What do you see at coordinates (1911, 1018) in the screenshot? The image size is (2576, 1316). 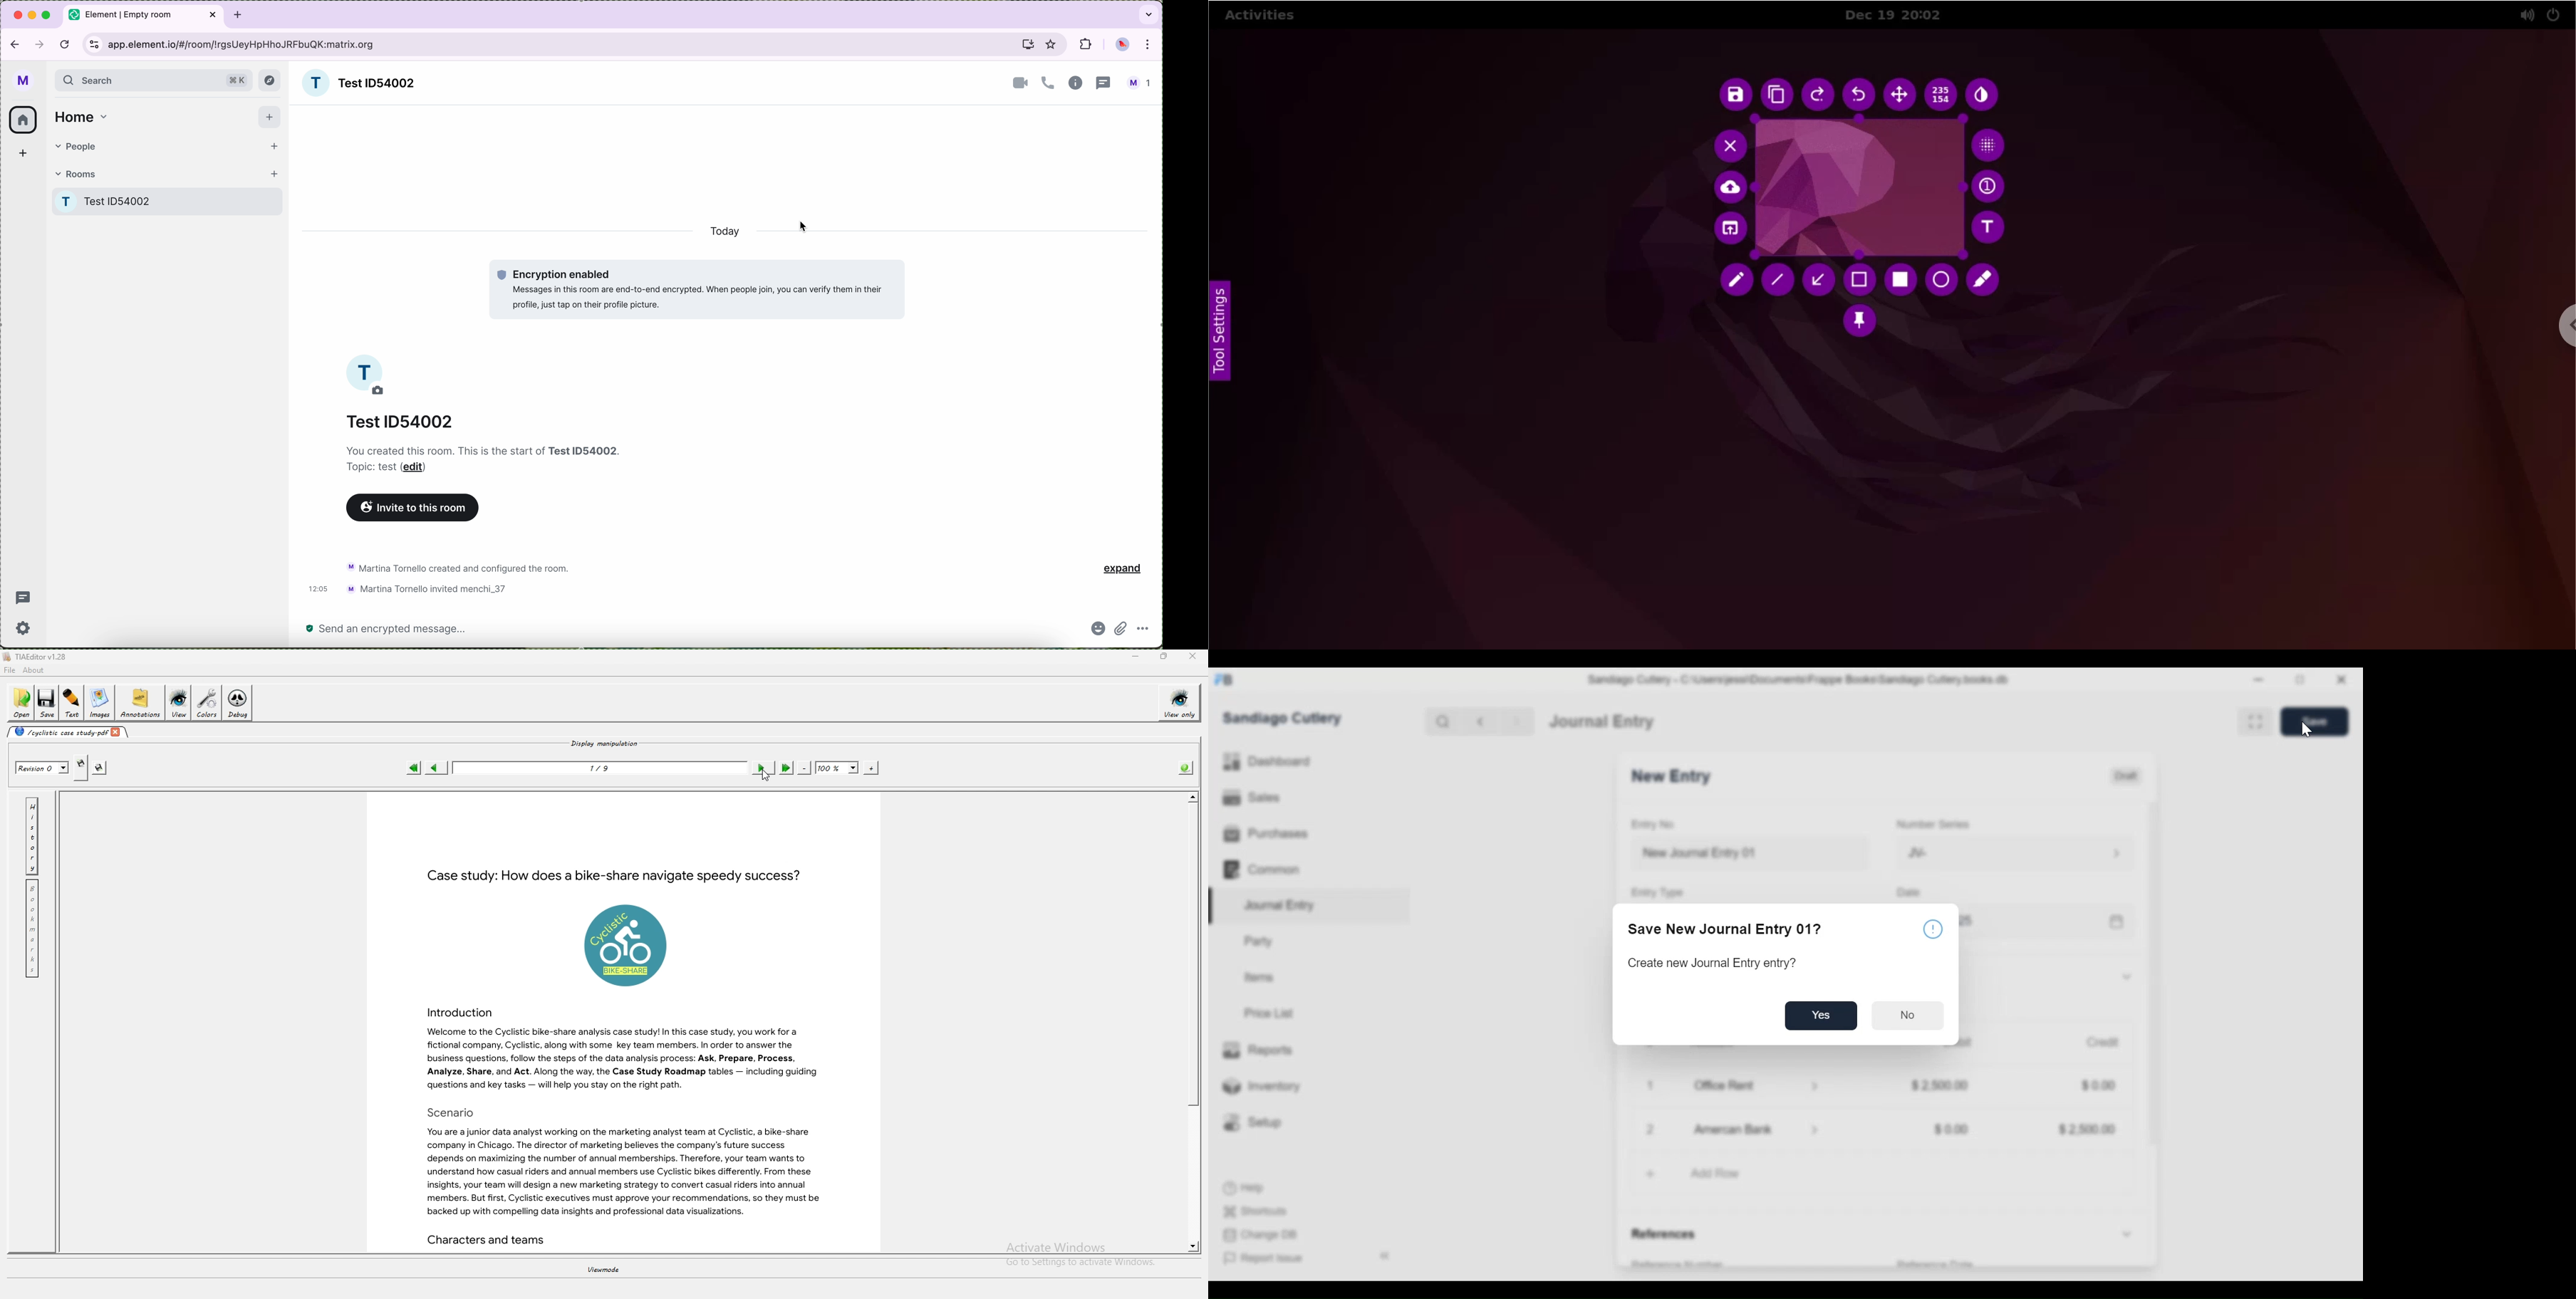 I see `No` at bounding box center [1911, 1018].